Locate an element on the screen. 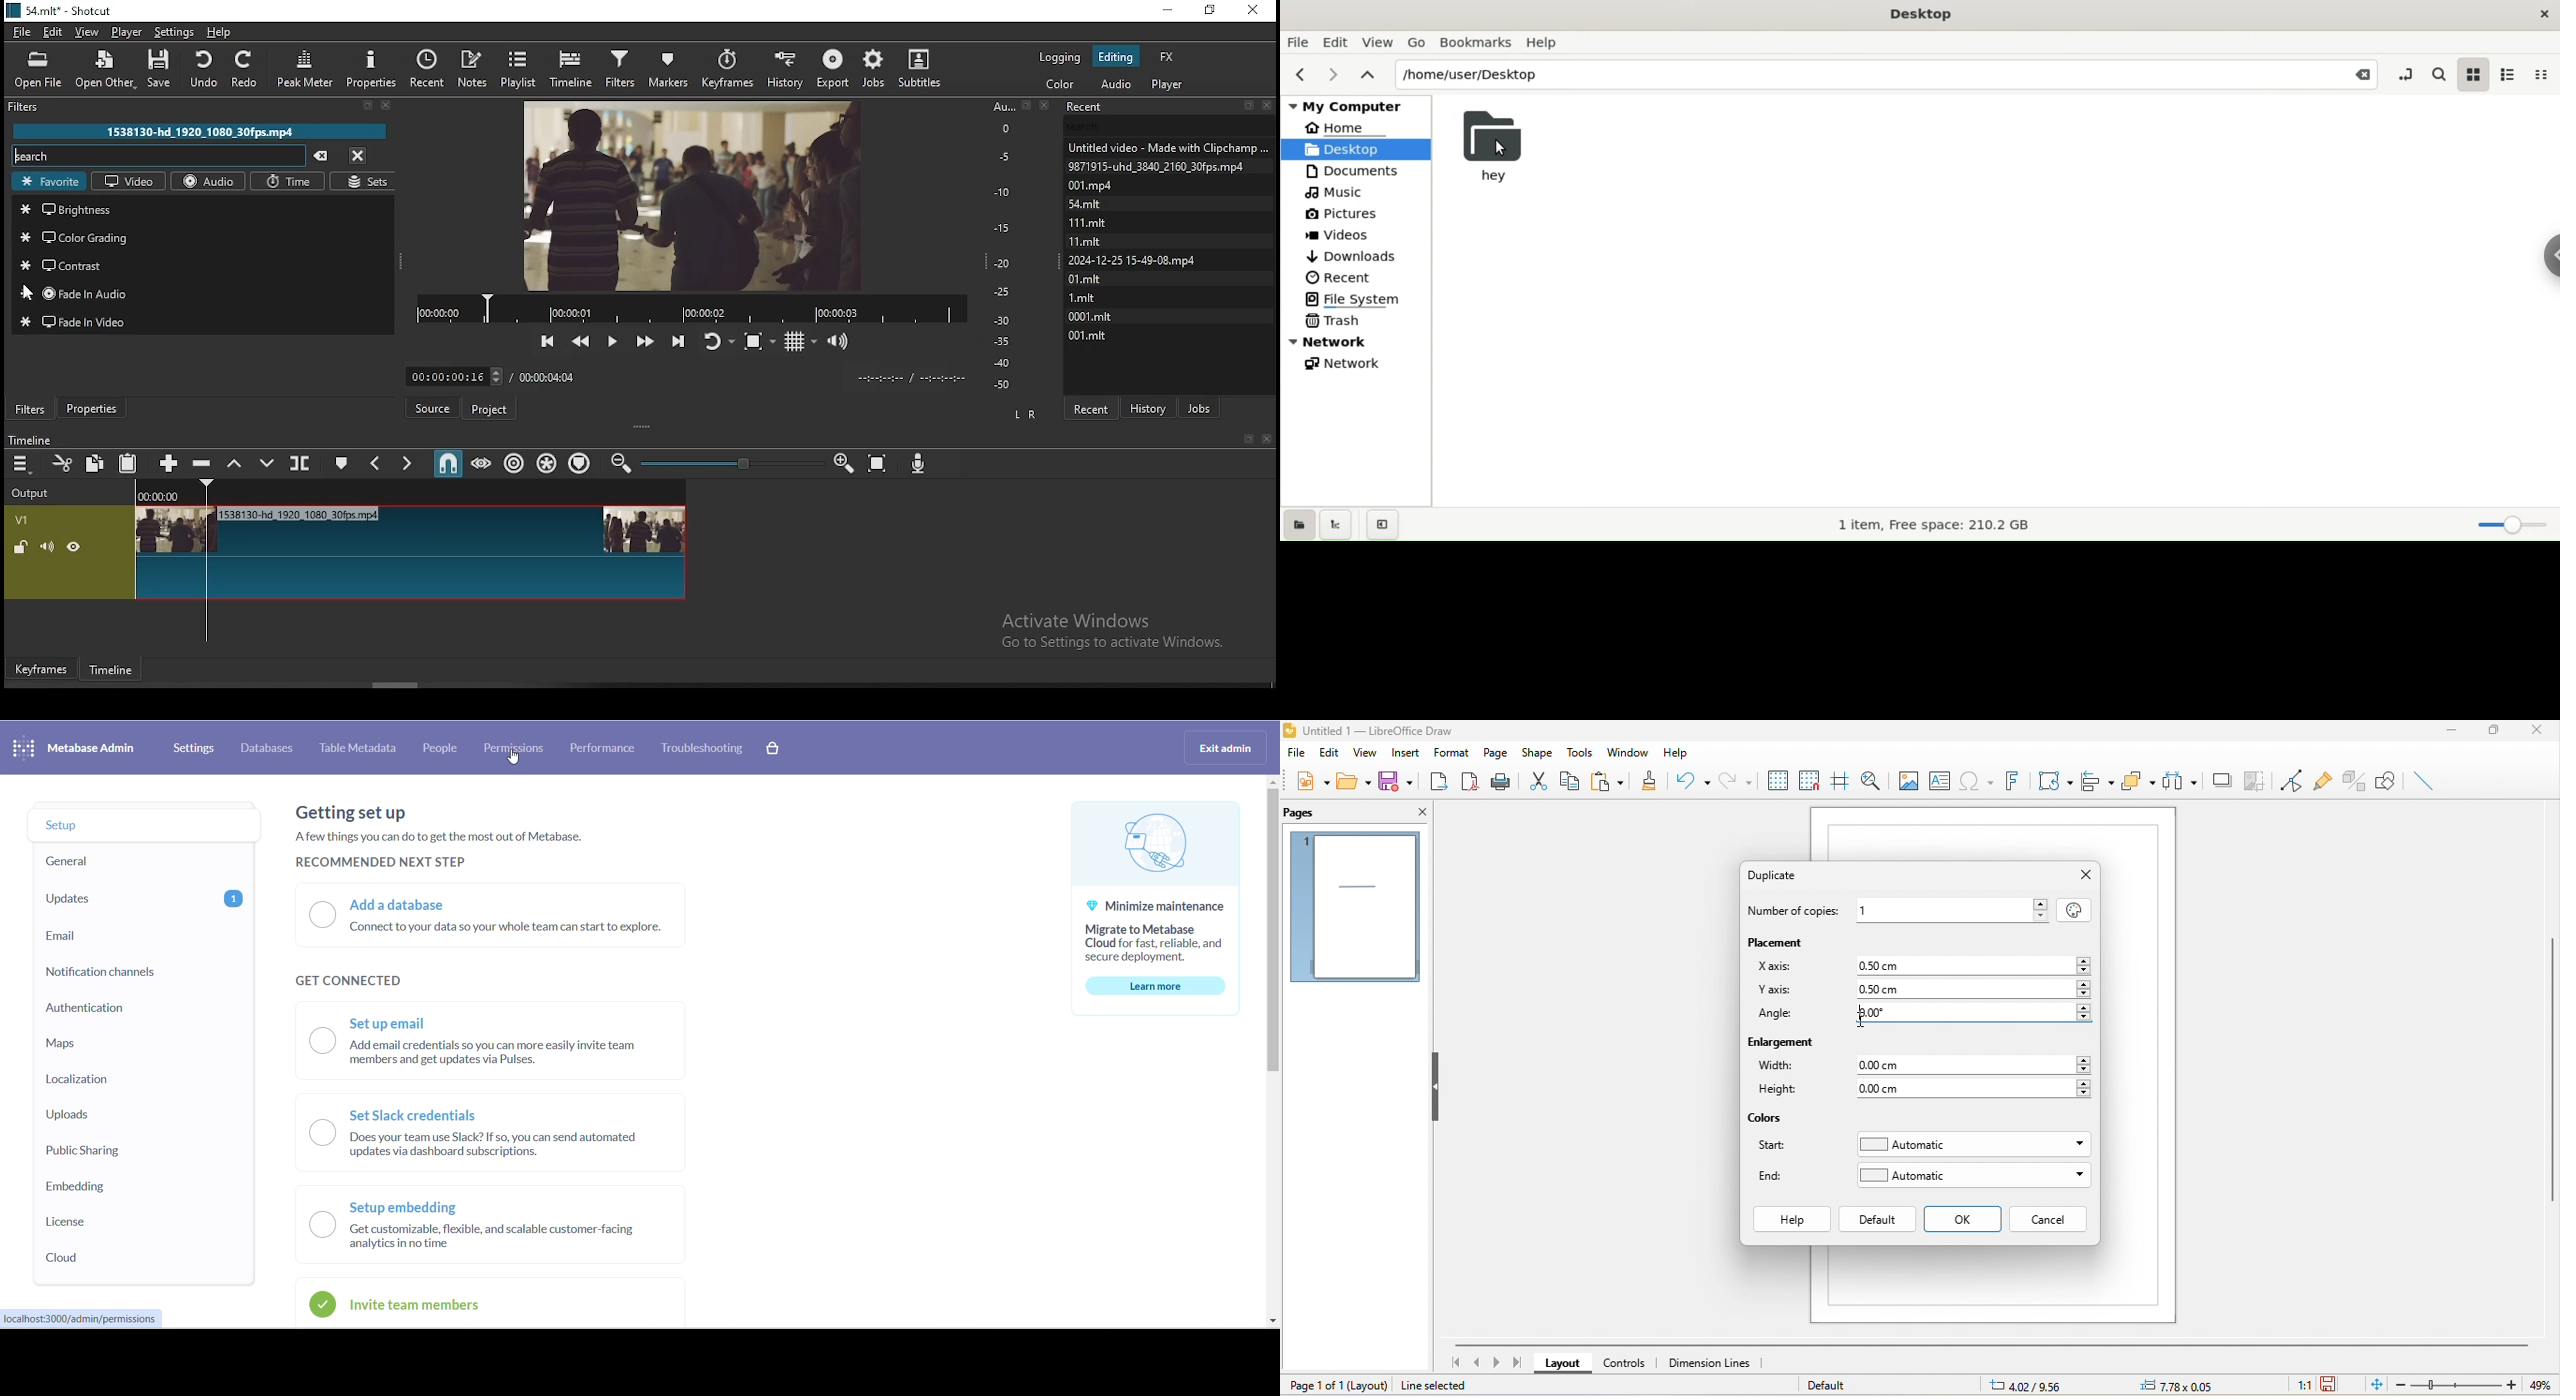 This screenshot has height=1400, width=2576. shadow is located at coordinates (2223, 781).